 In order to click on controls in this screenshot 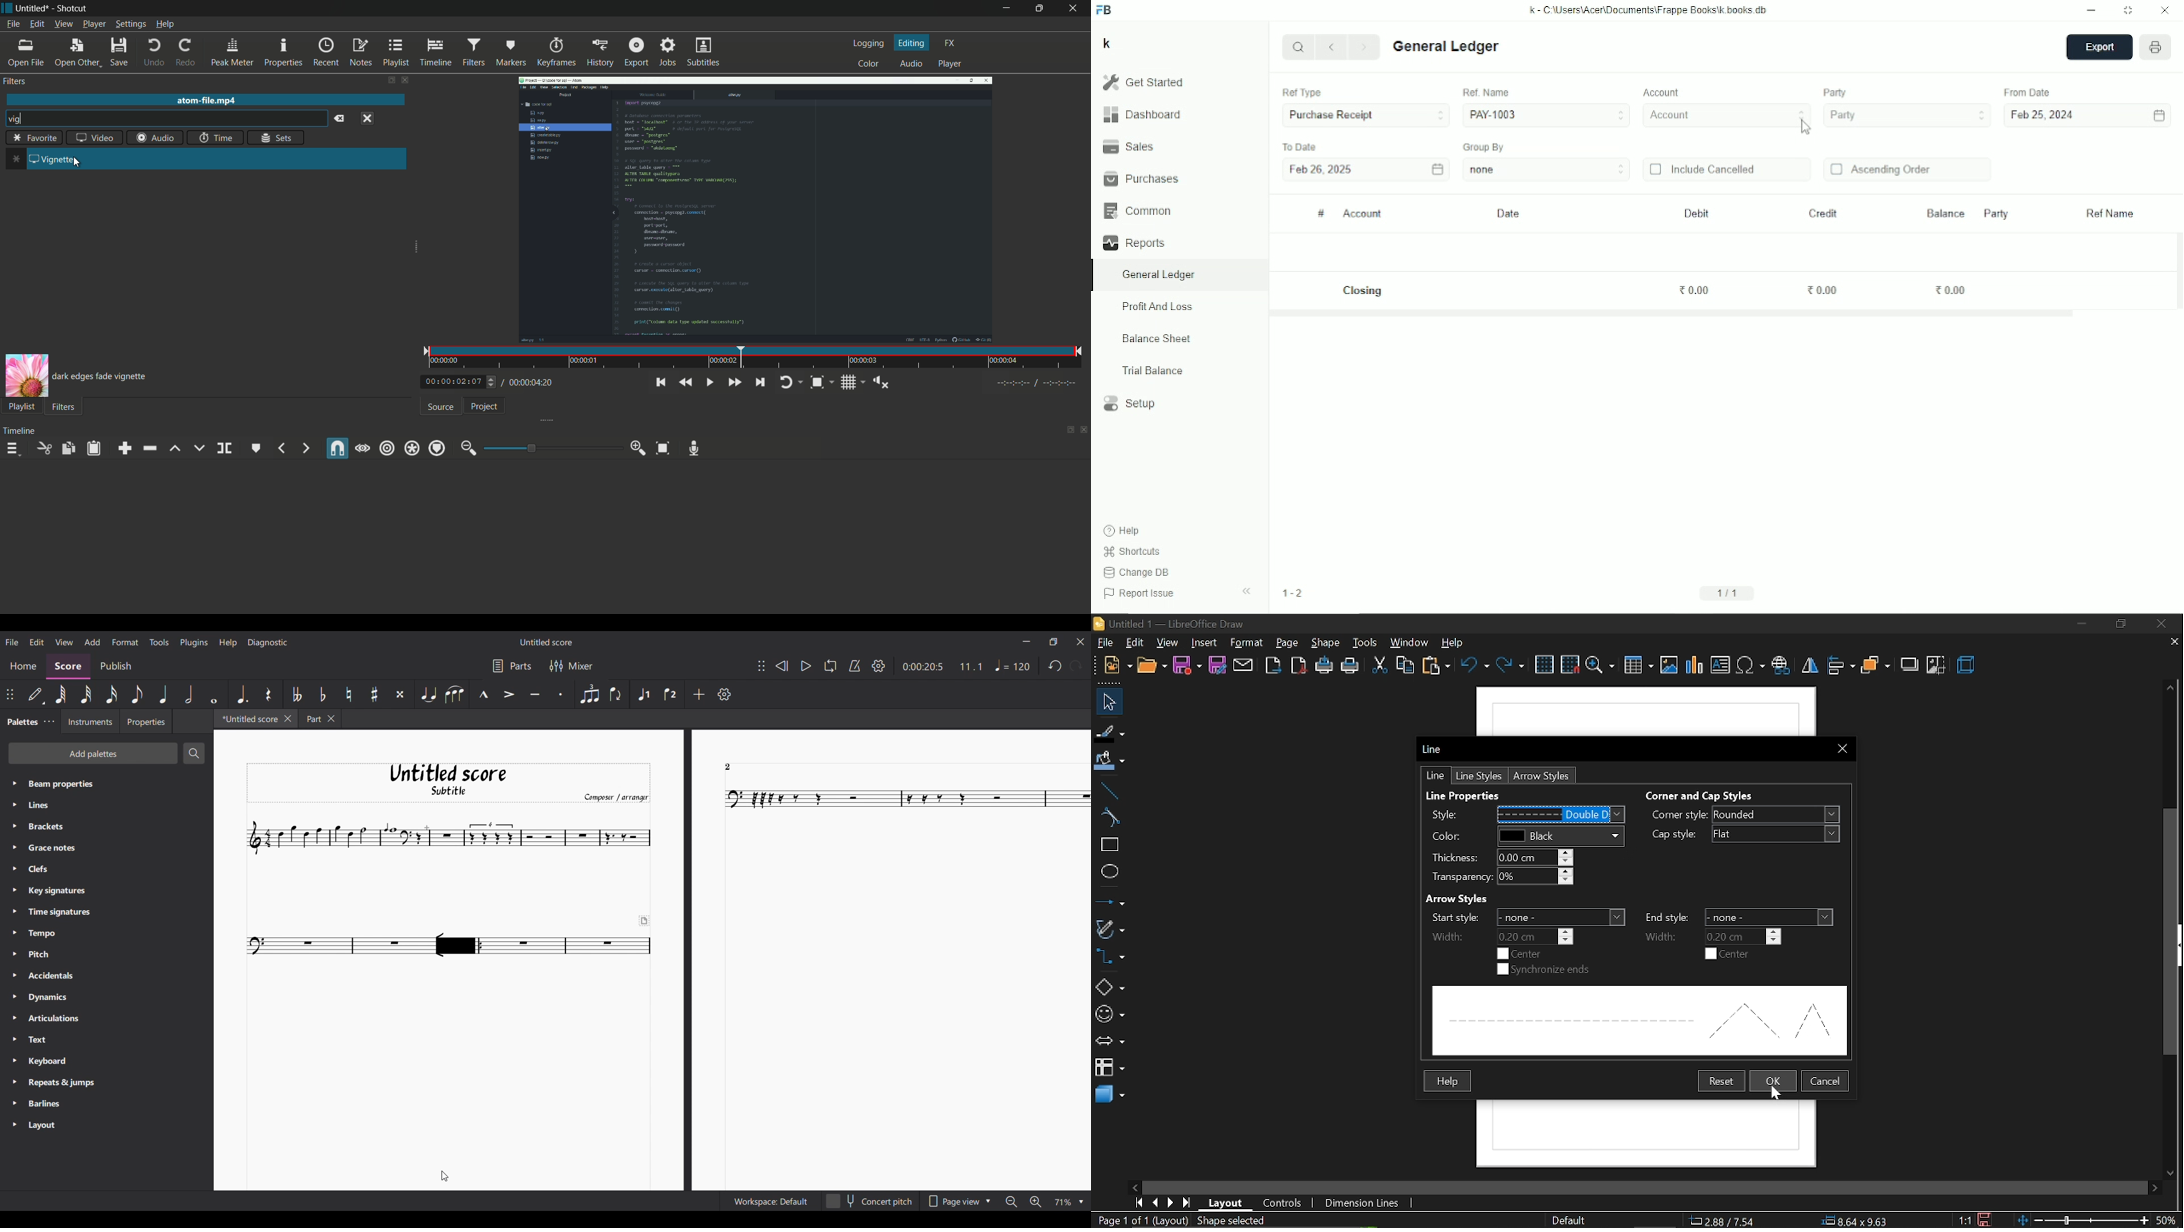, I will do `click(1281, 1202)`.